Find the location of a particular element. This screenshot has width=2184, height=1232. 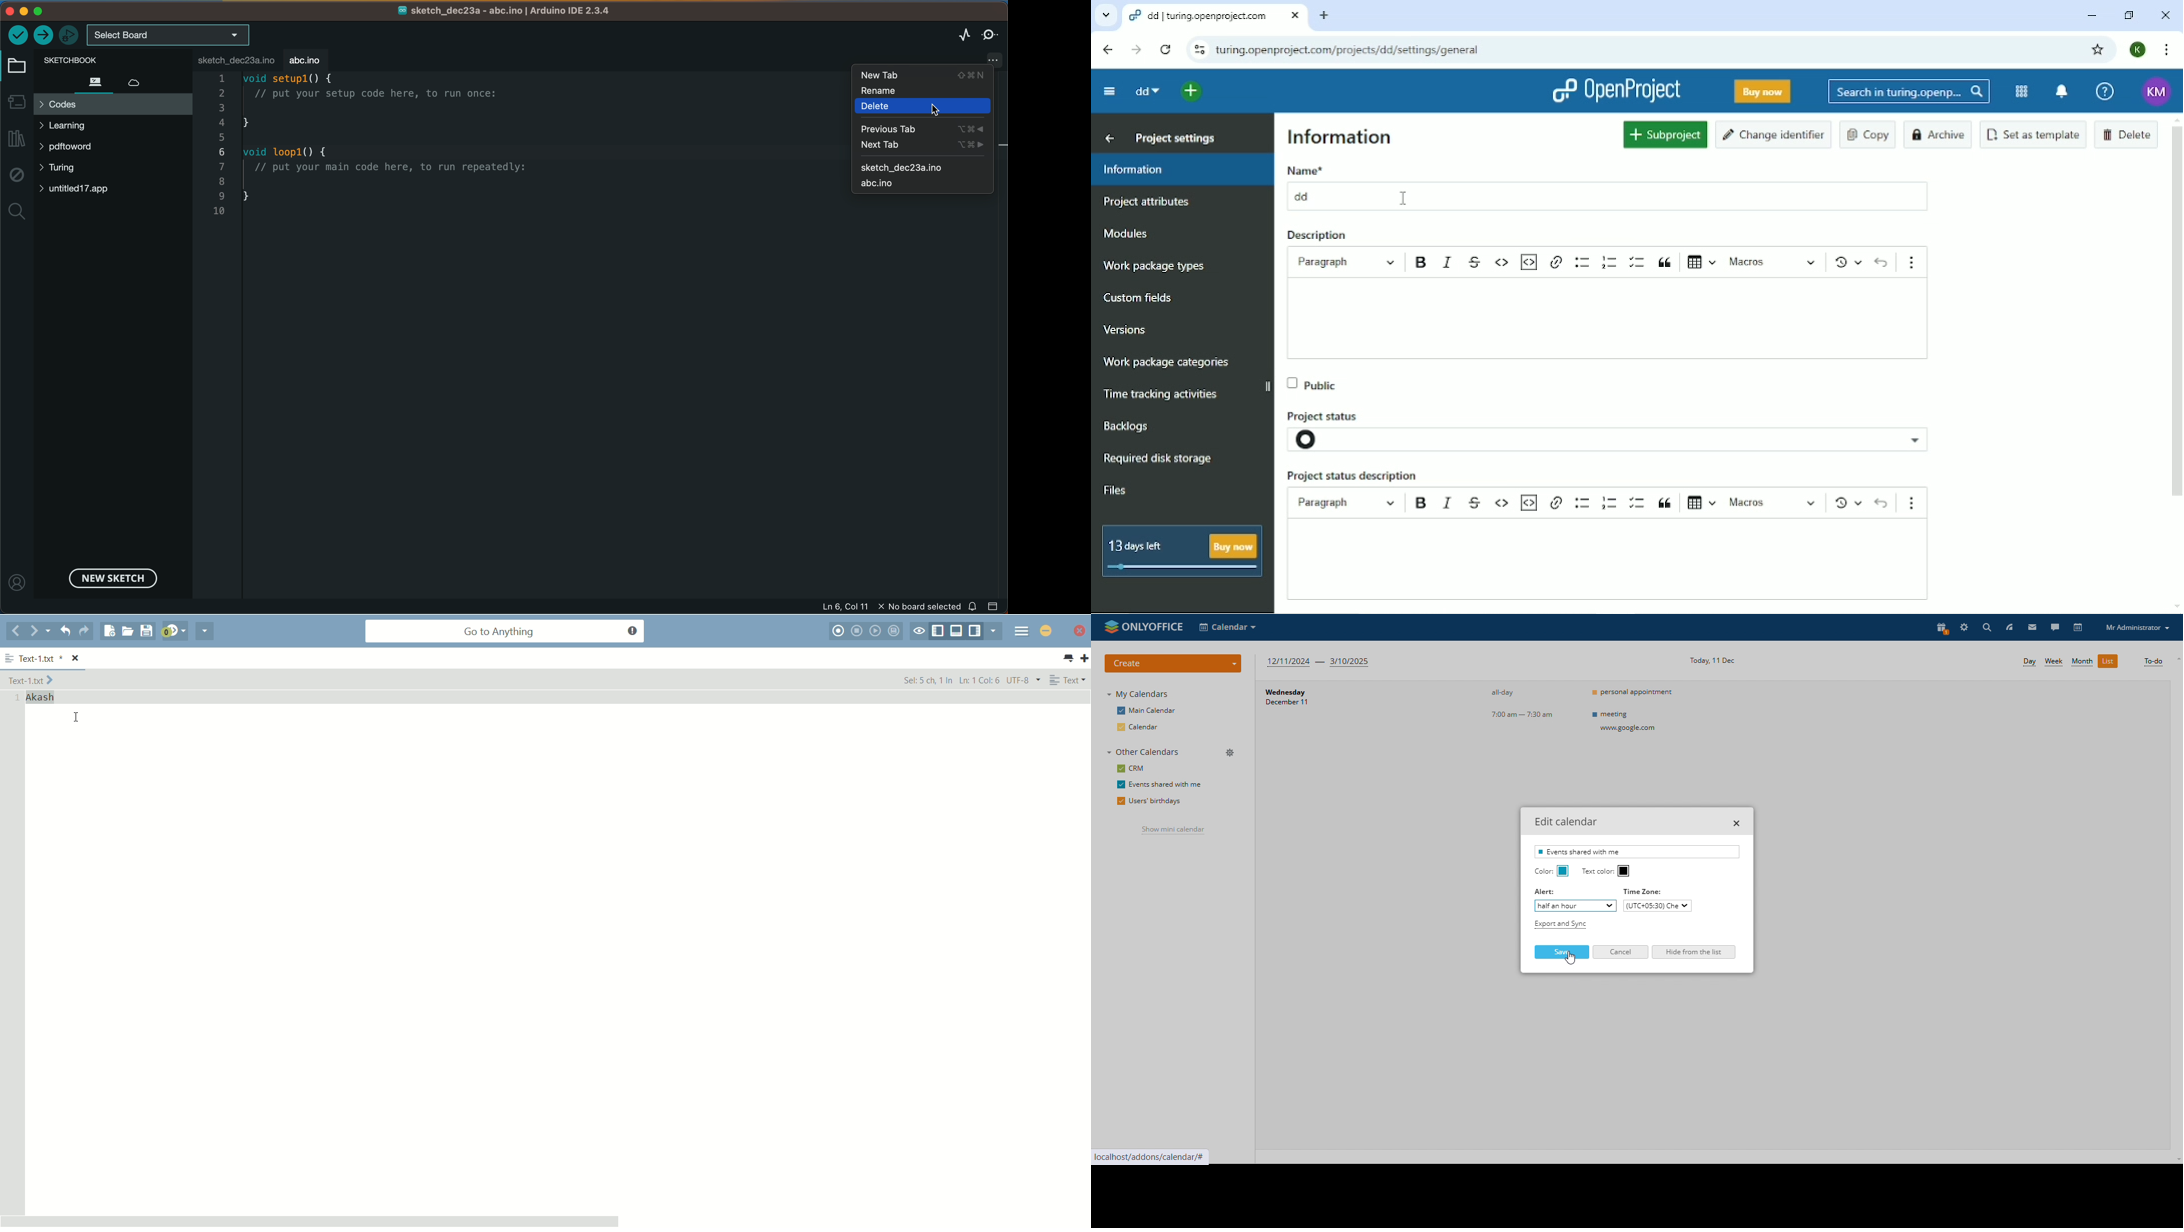

serial monitor is located at coordinates (991, 34).